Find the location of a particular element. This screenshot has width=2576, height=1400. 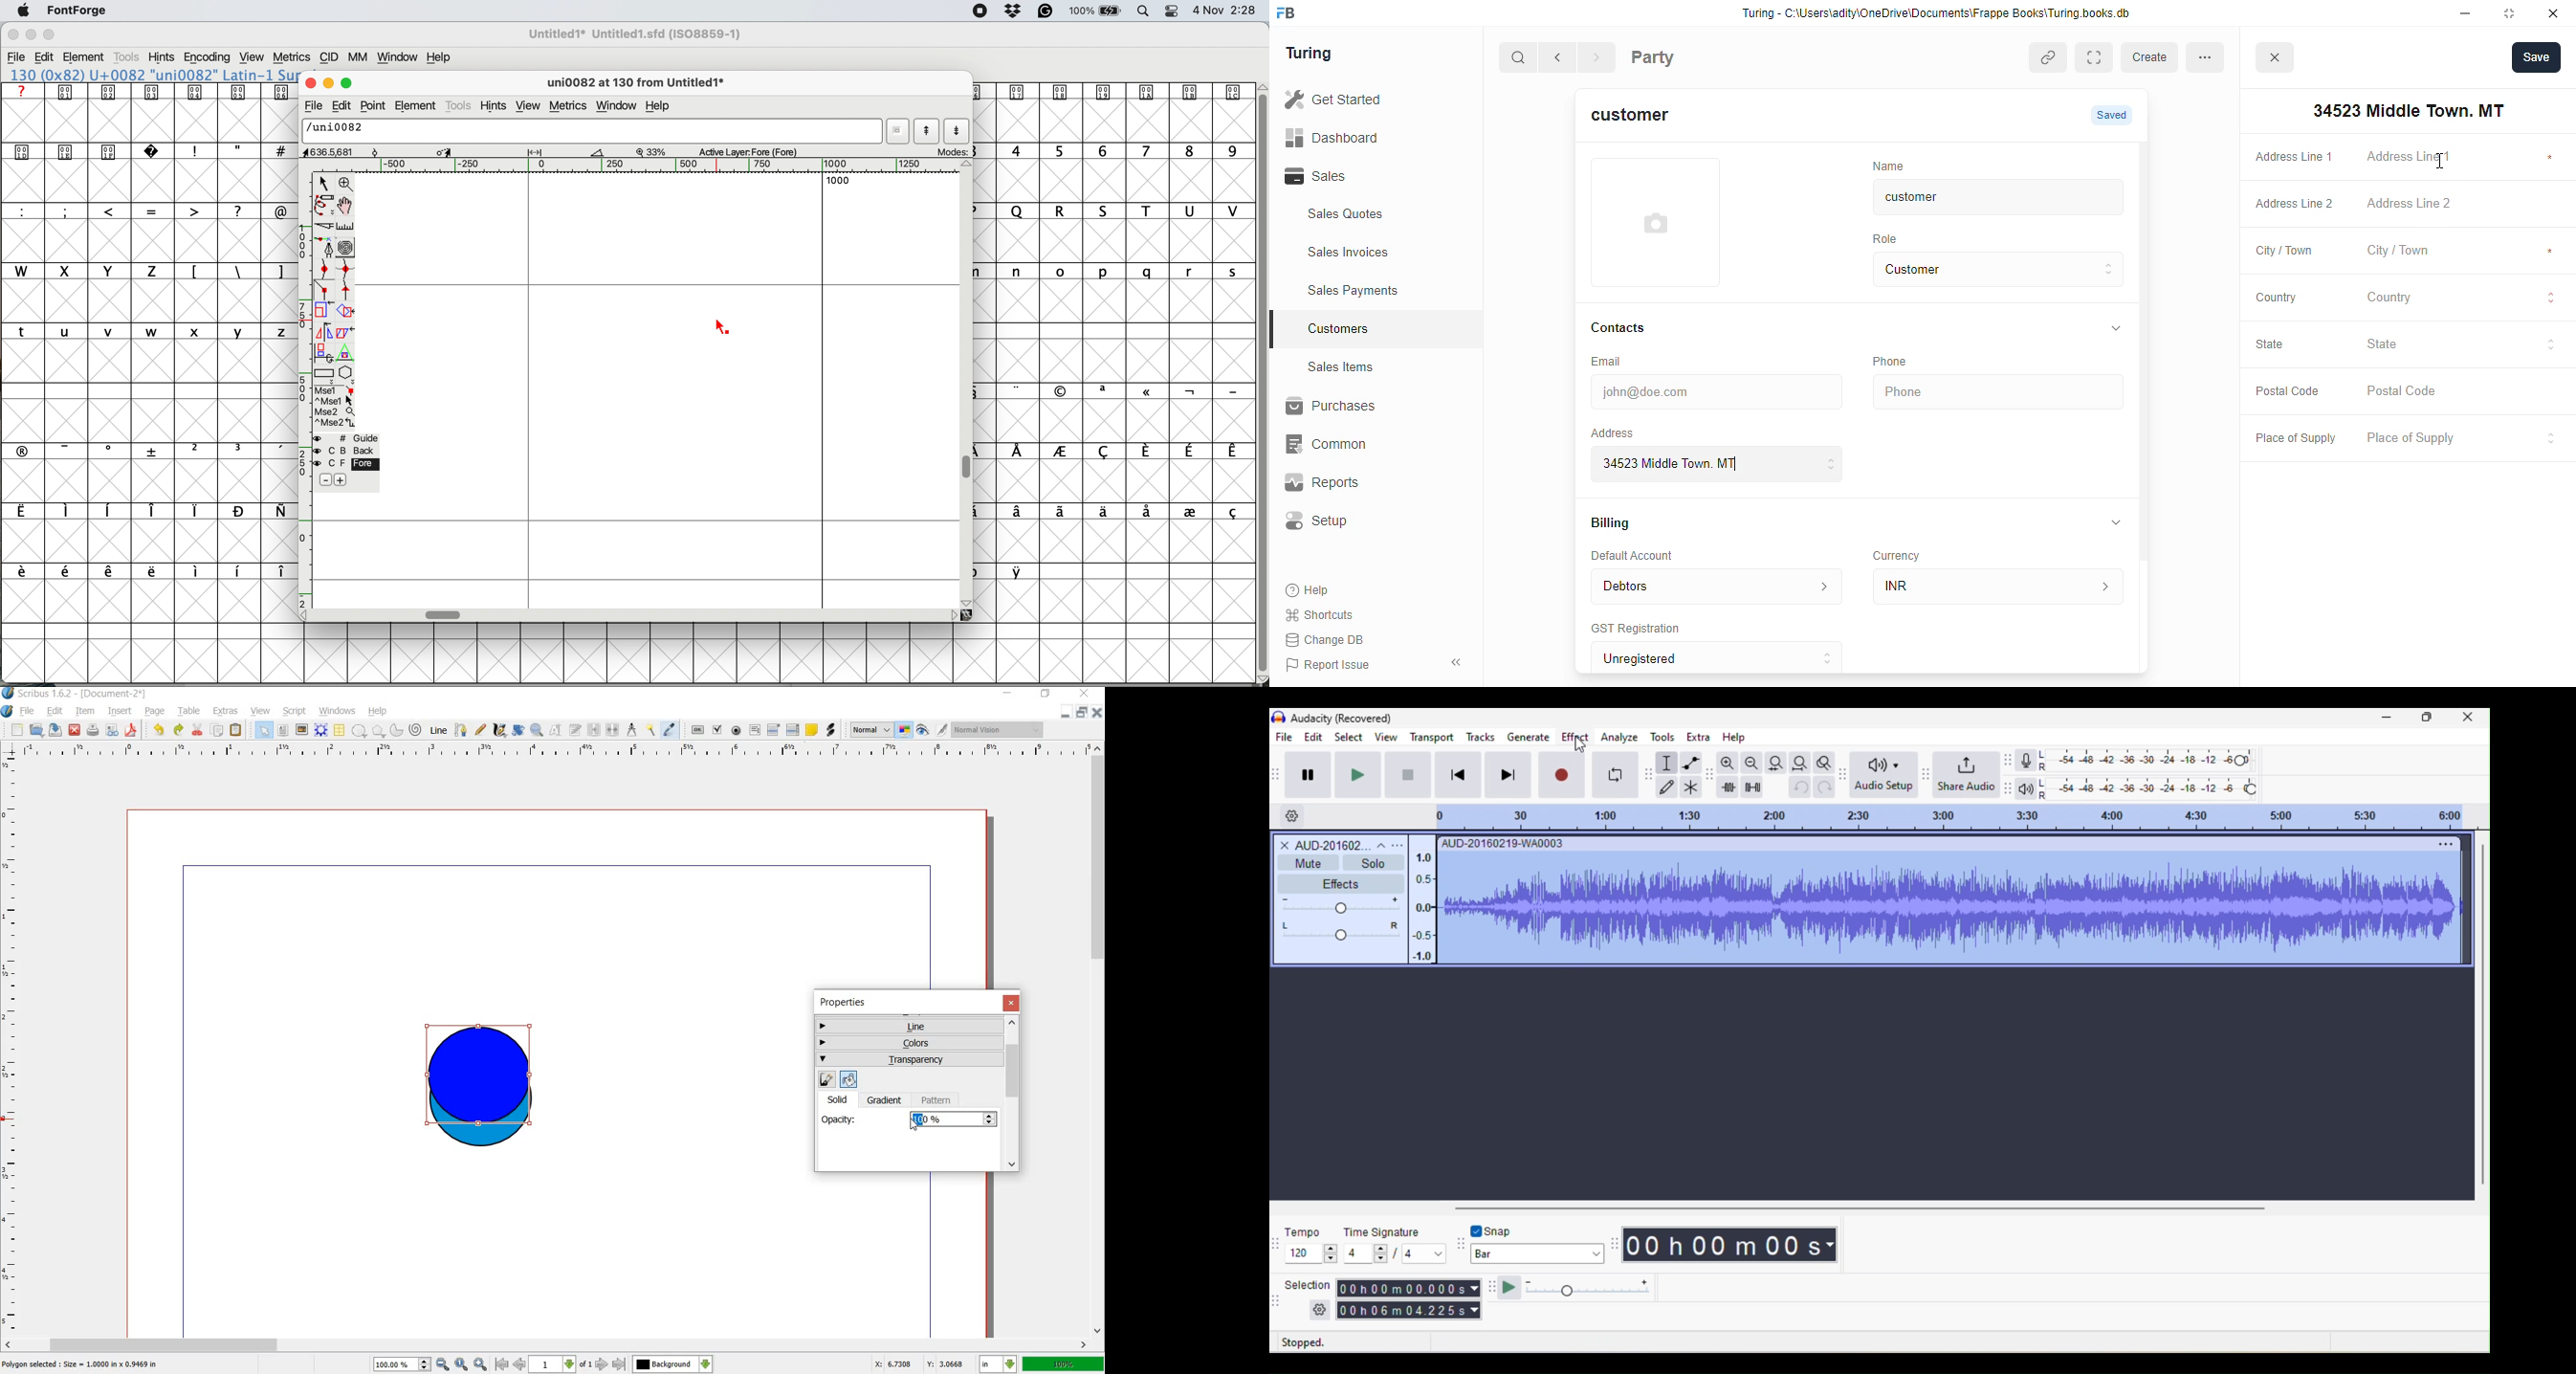

skip to end is located at coordinates (1514, 775).